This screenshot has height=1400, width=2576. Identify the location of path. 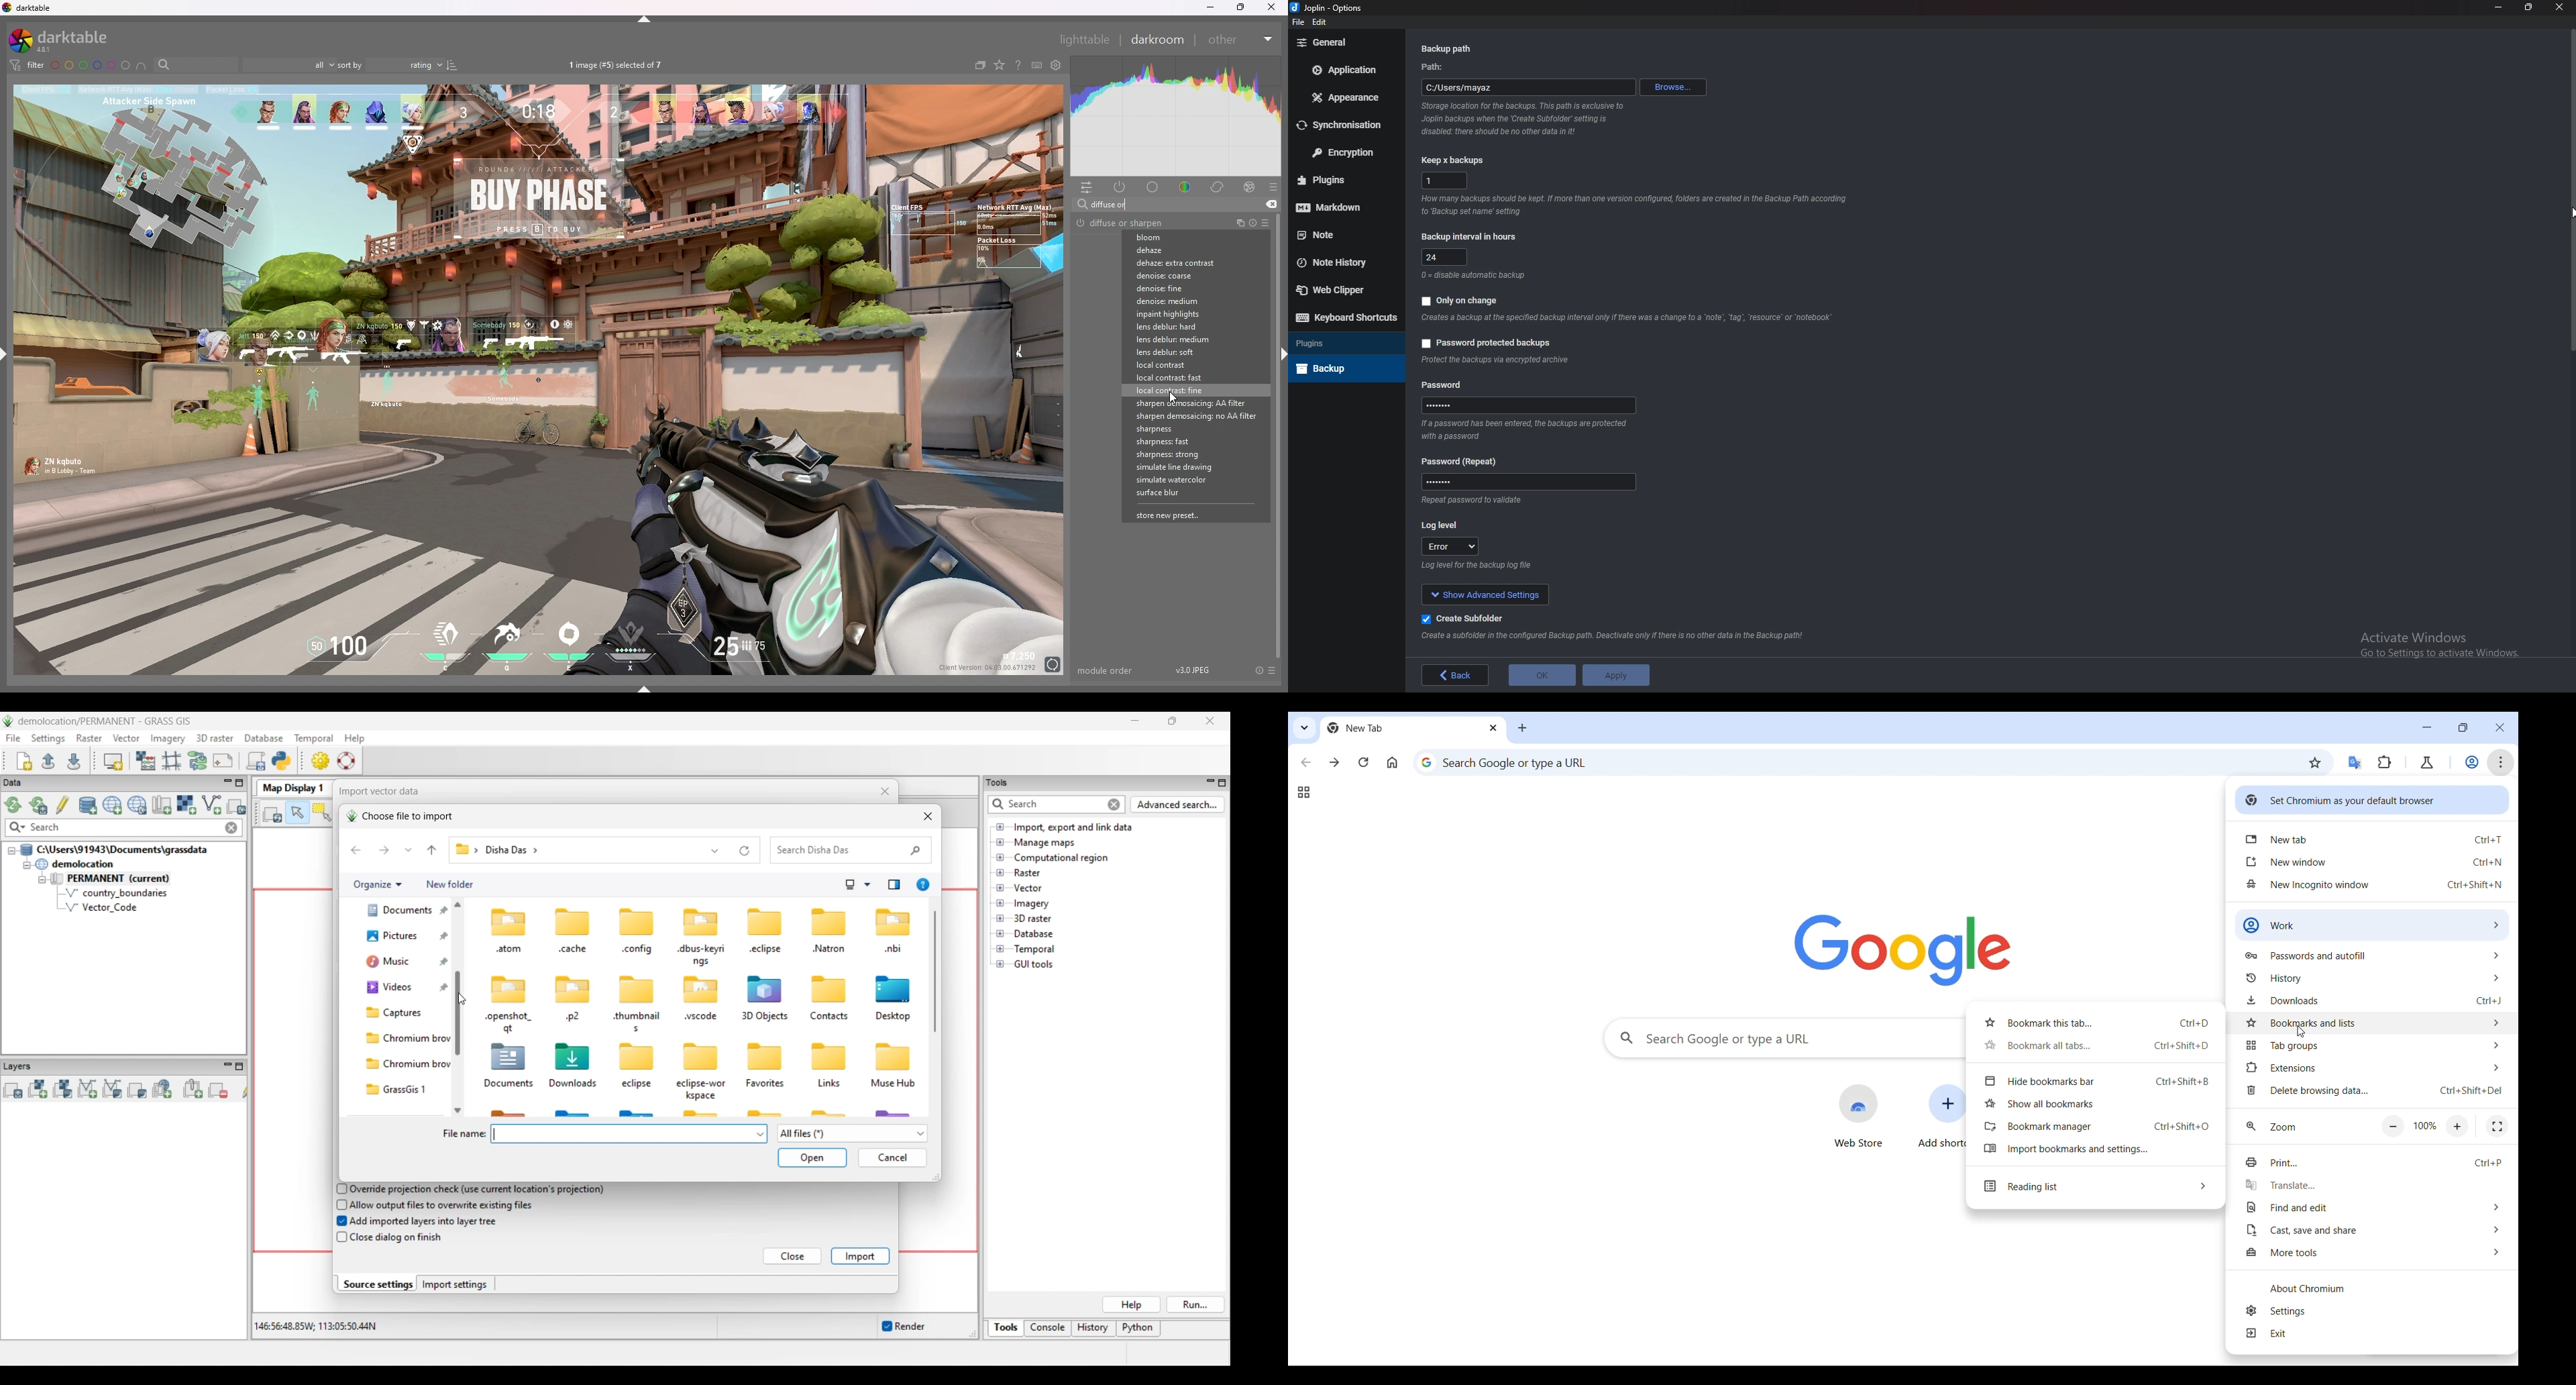
(1436, 67).